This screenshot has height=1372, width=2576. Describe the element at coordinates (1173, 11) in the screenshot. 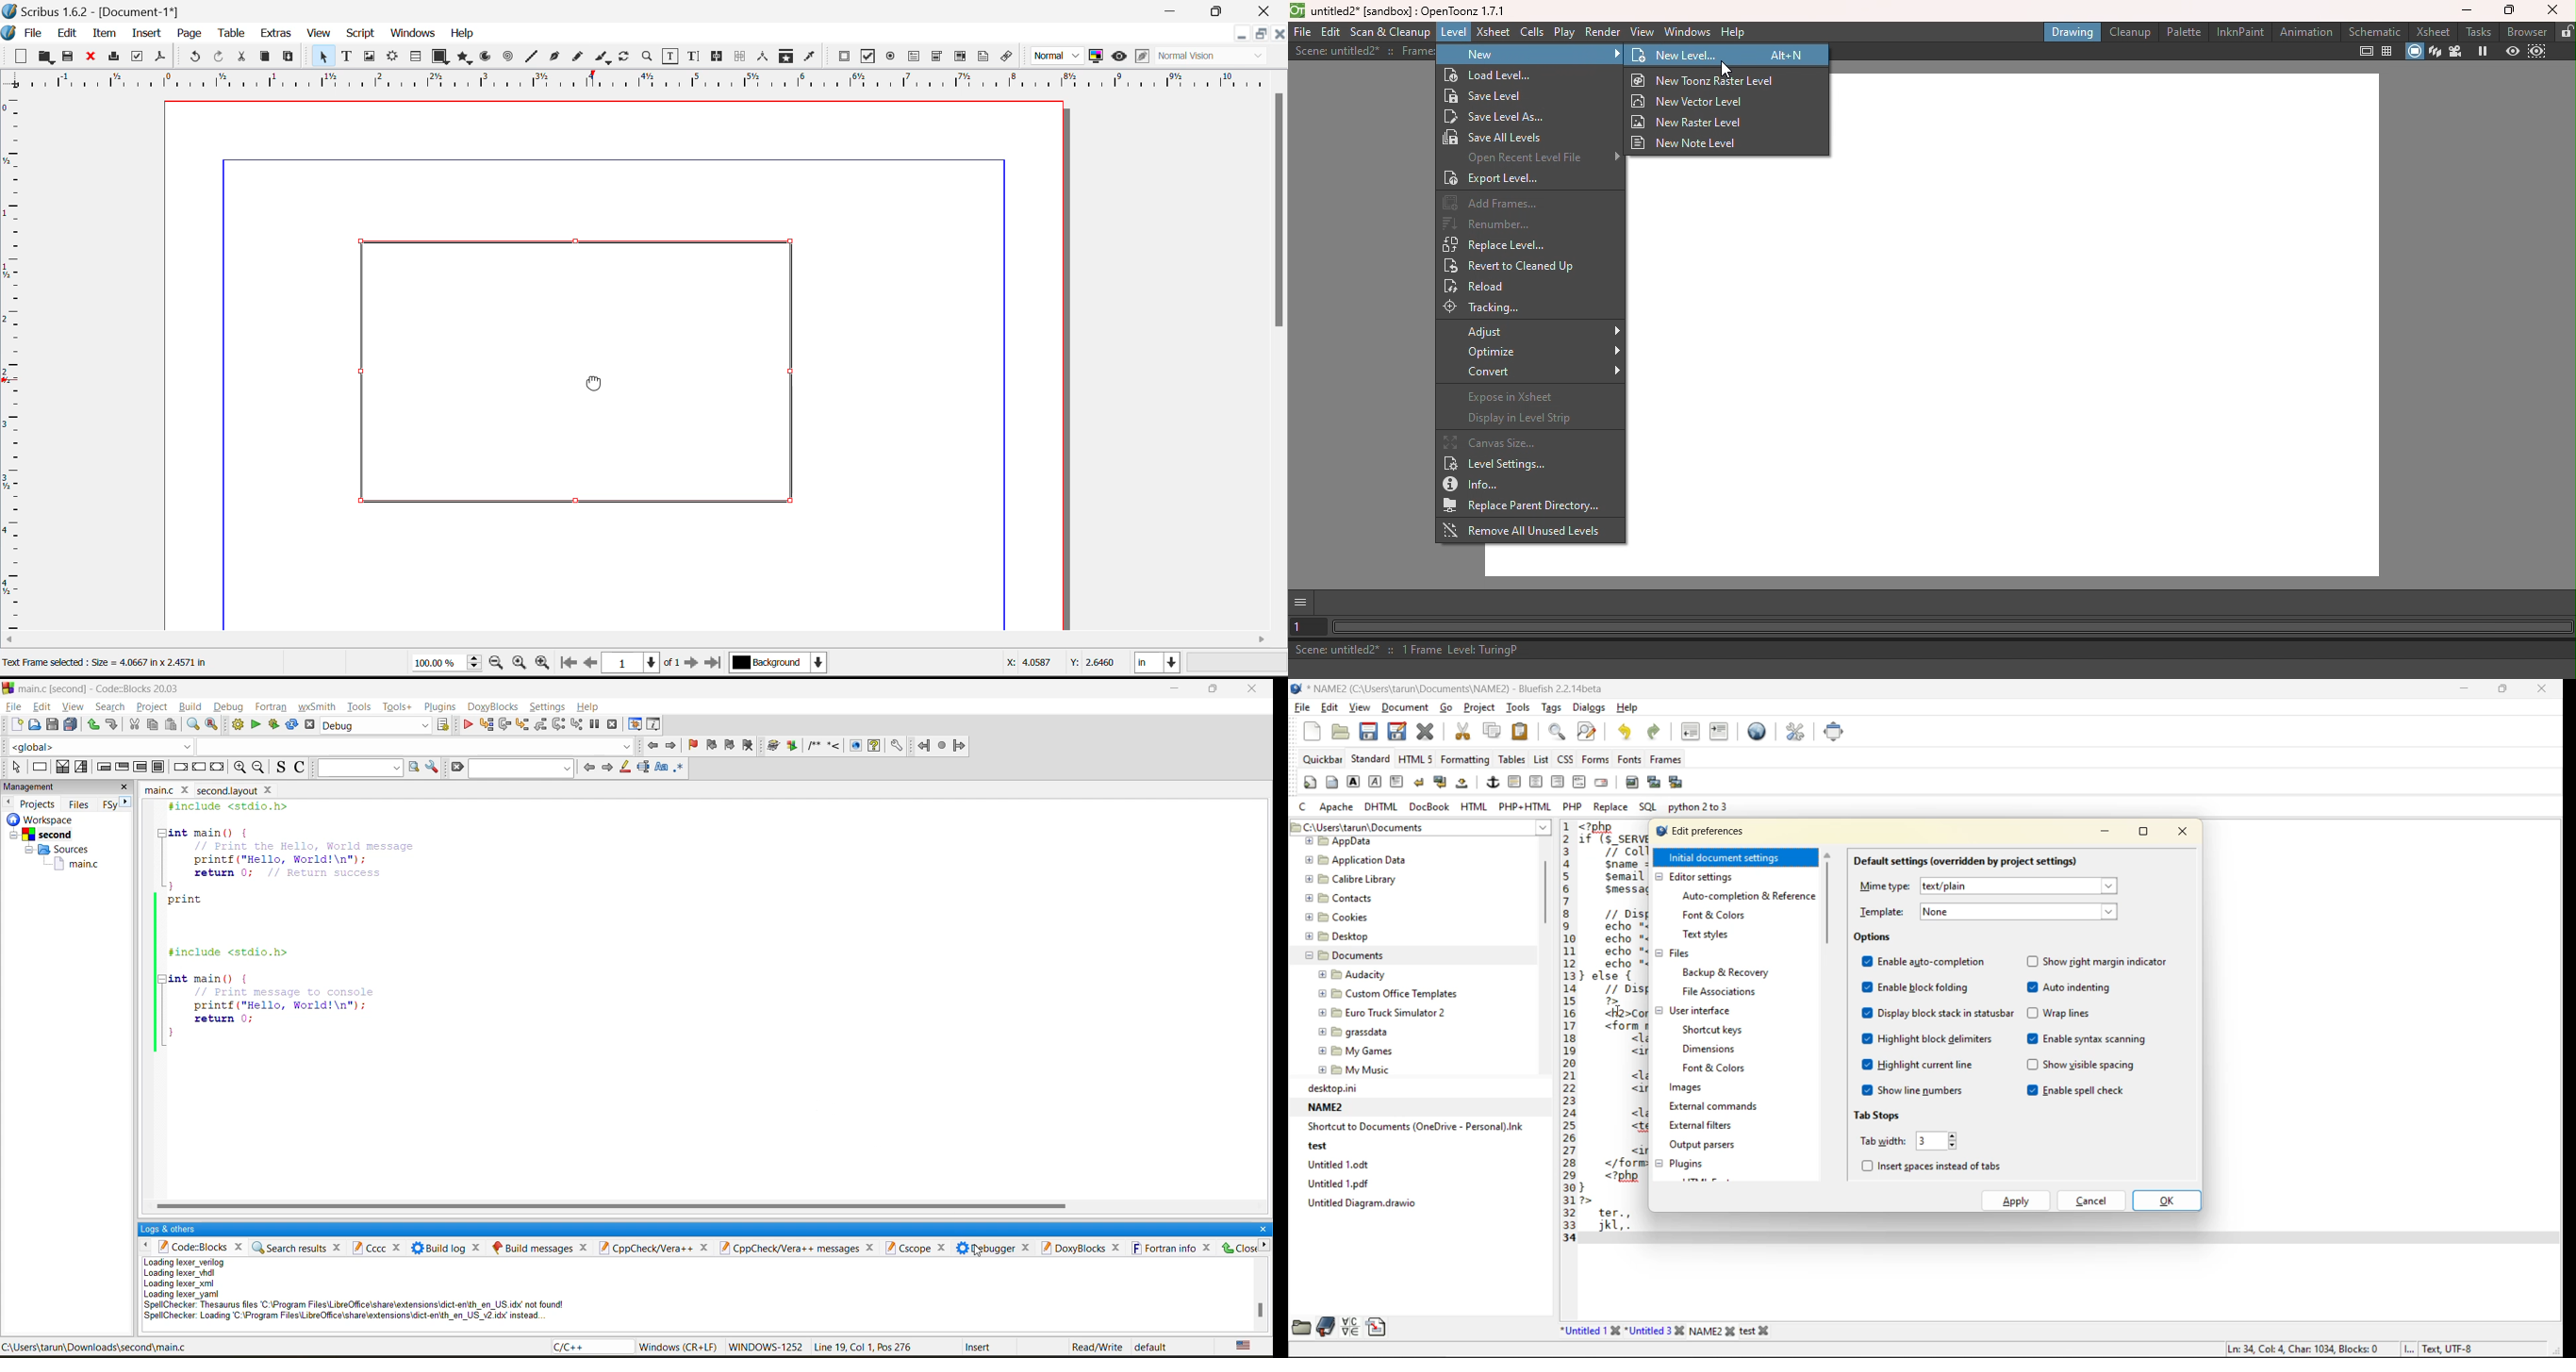

I see `Restore Down` at that location.